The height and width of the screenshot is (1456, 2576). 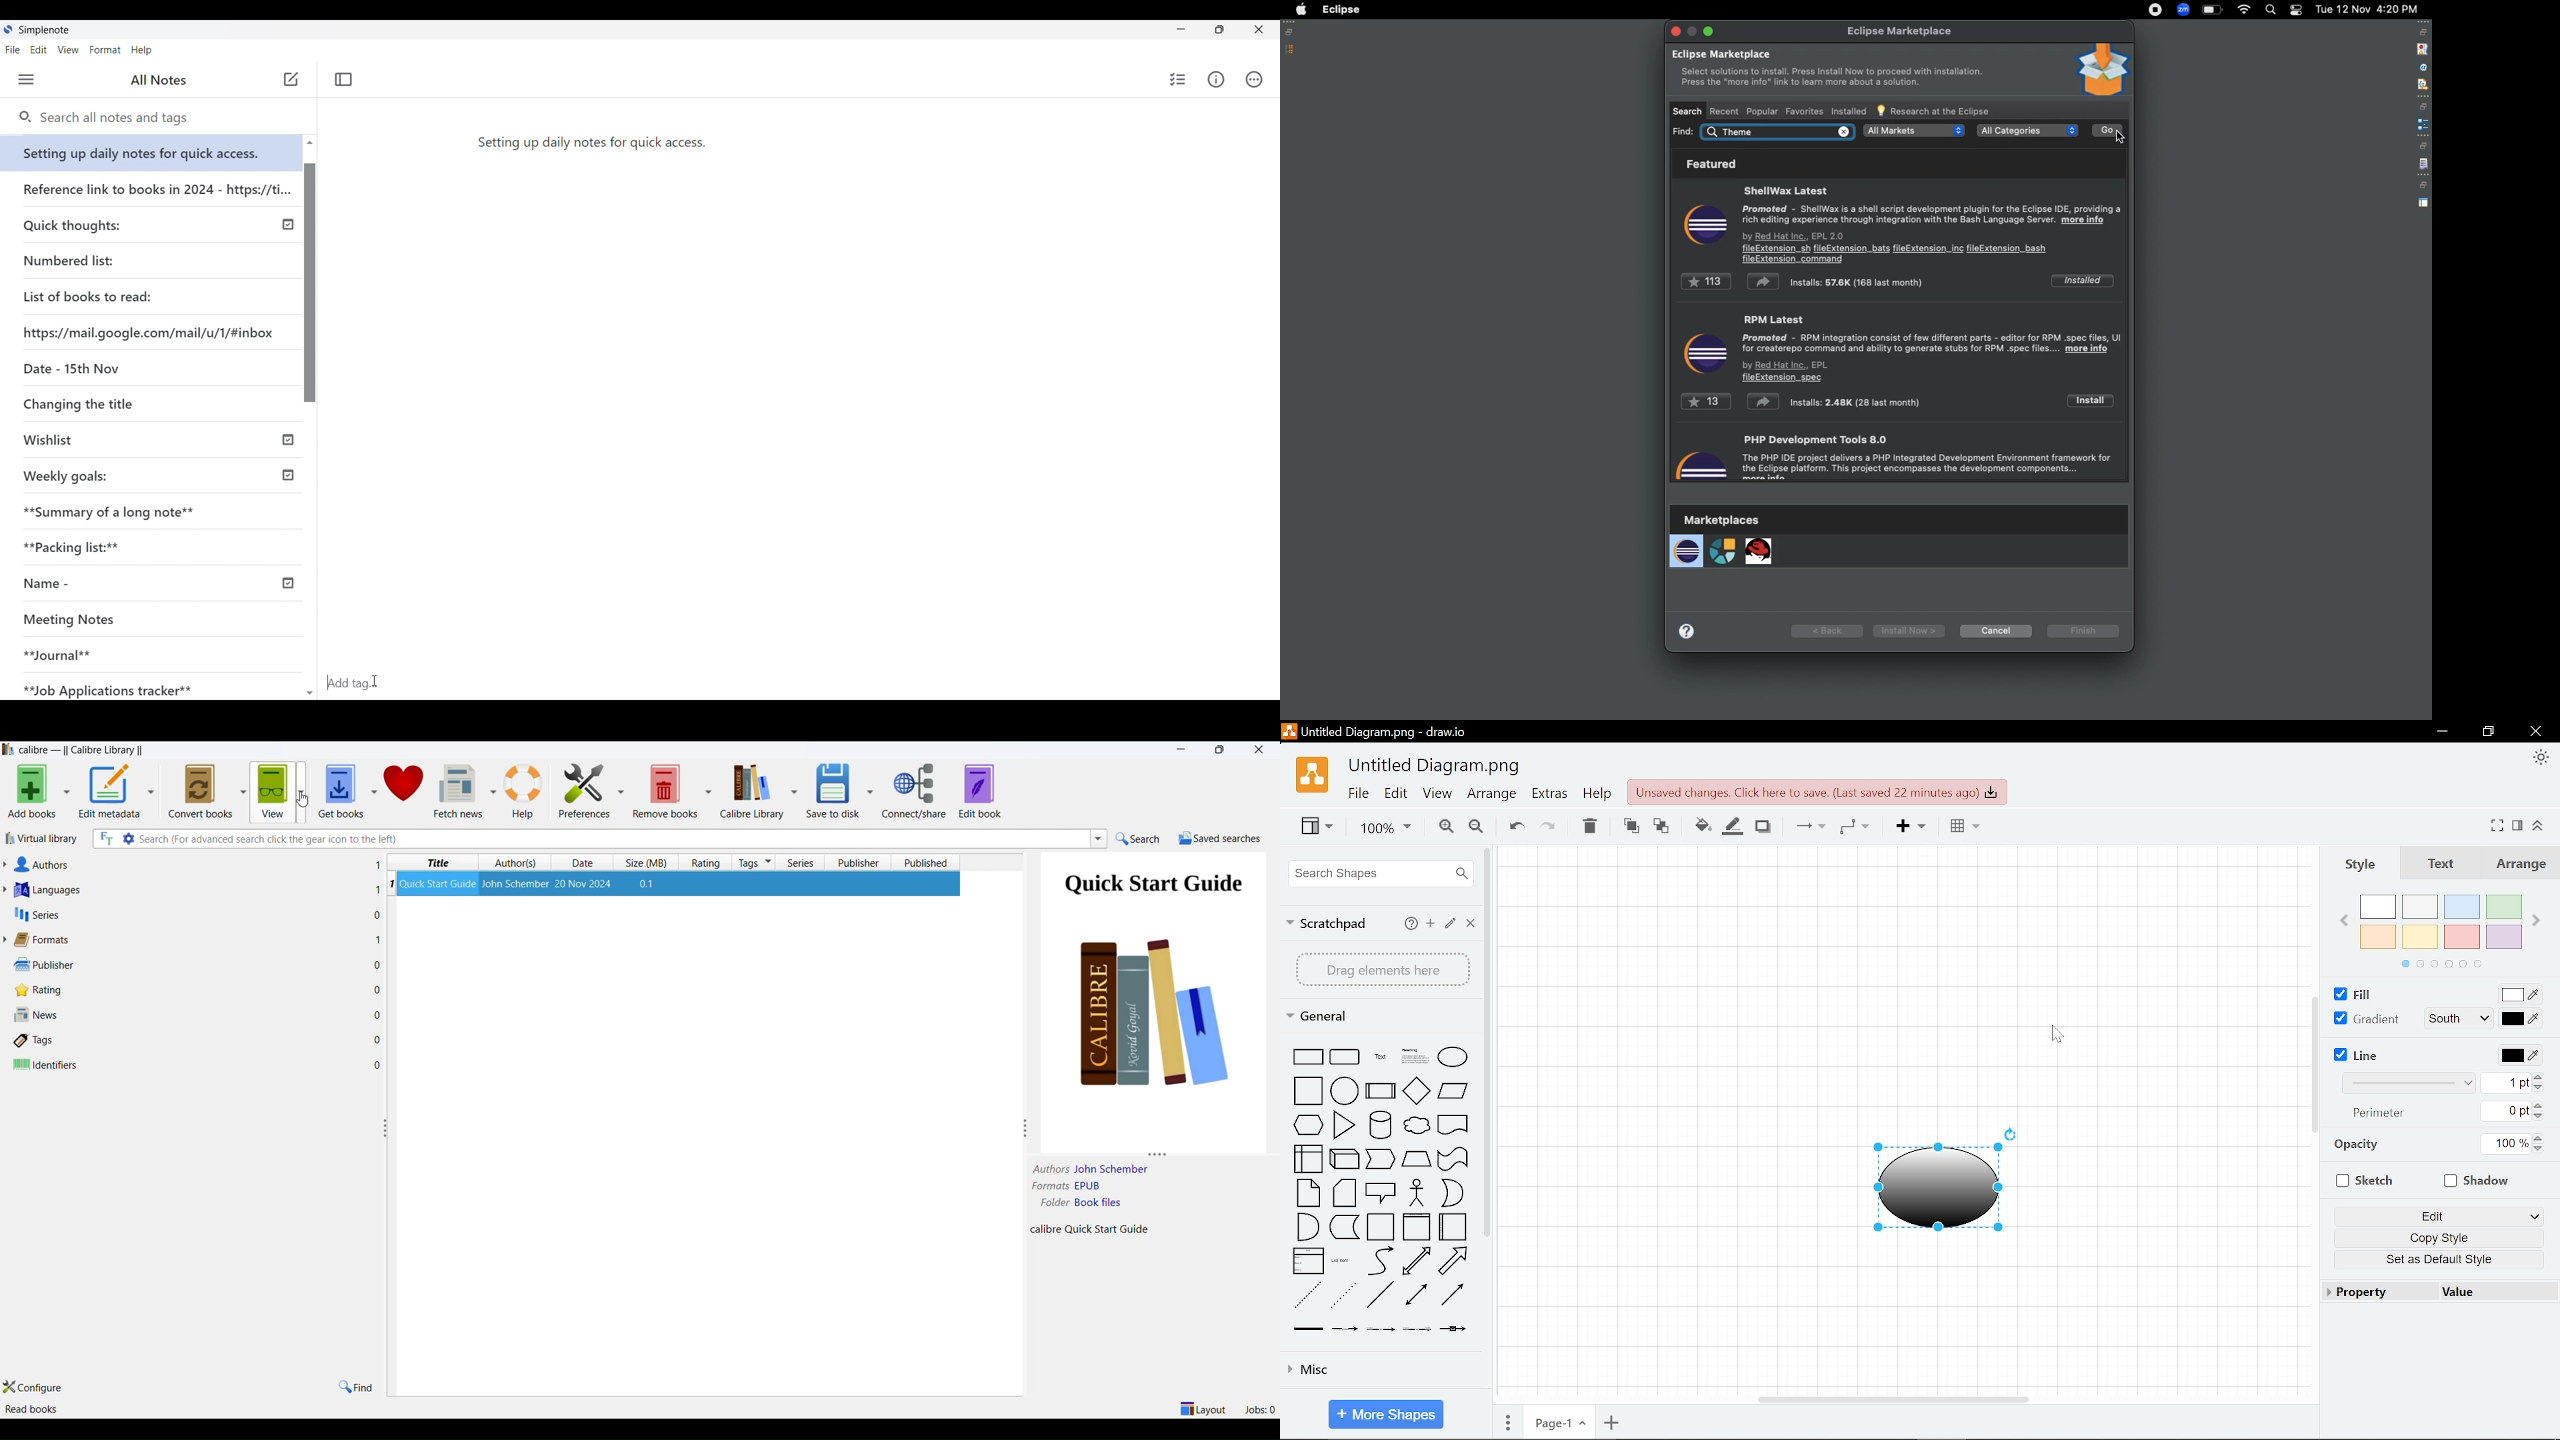 I want to click on Style, so click(x=2359, y=866).